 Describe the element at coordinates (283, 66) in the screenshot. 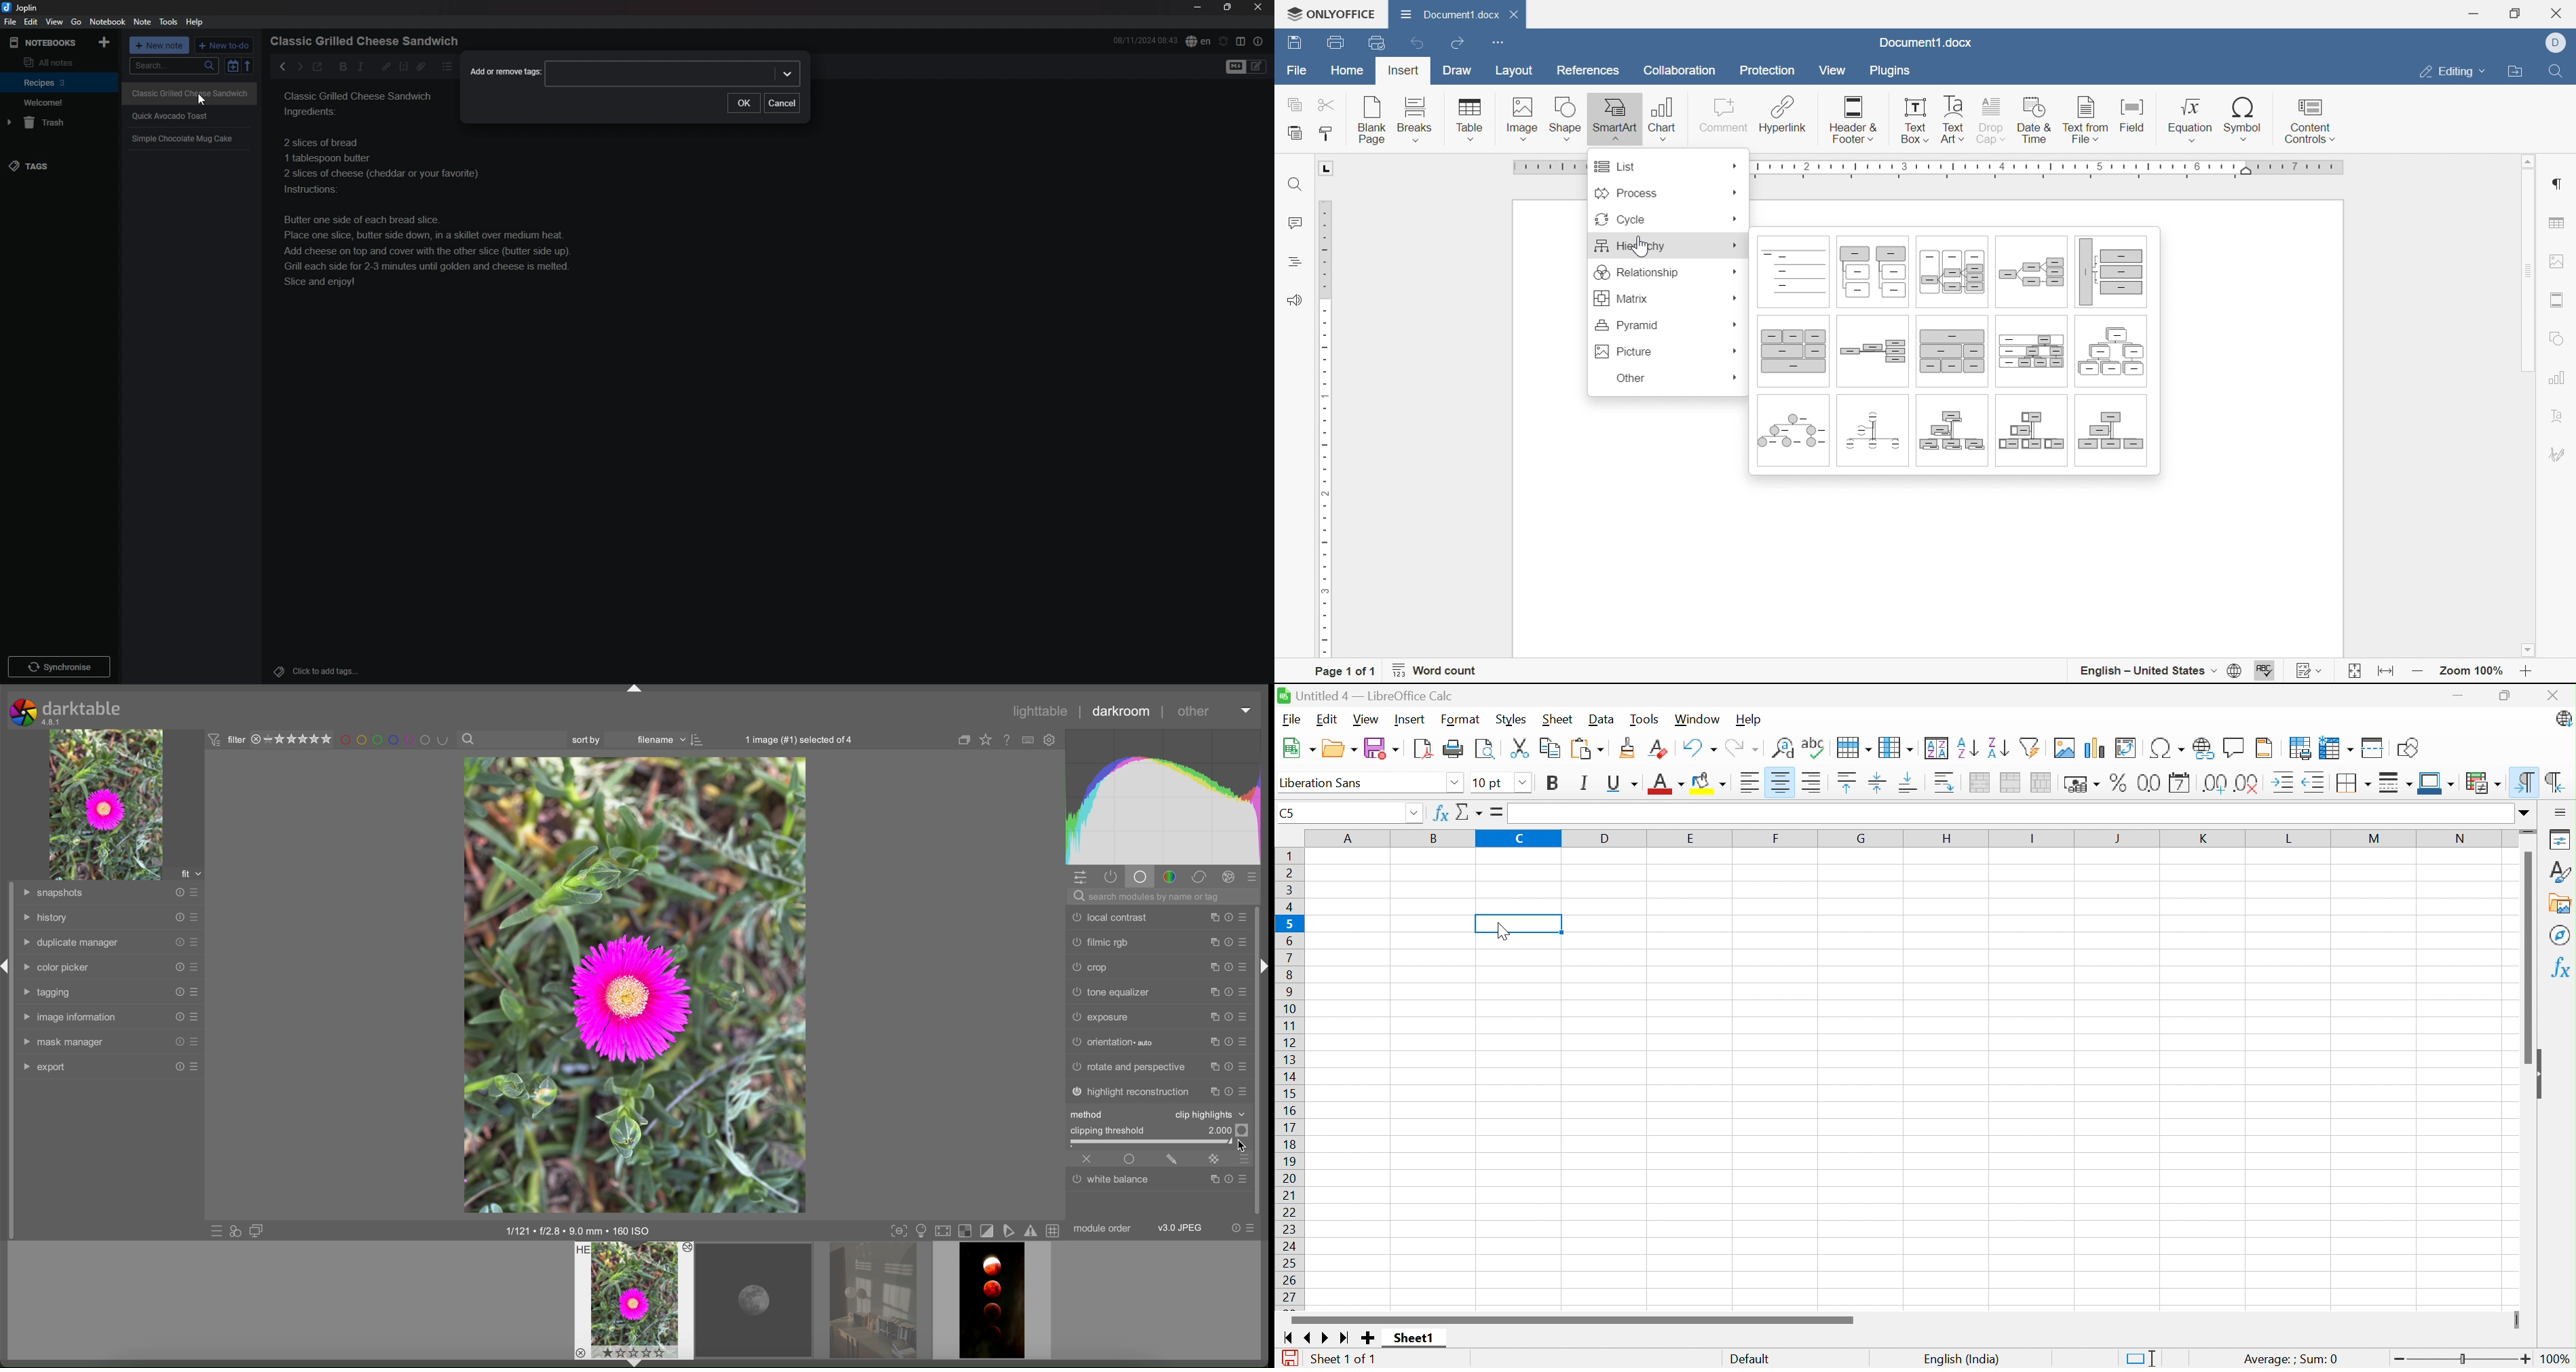

I see `previous` at that location.